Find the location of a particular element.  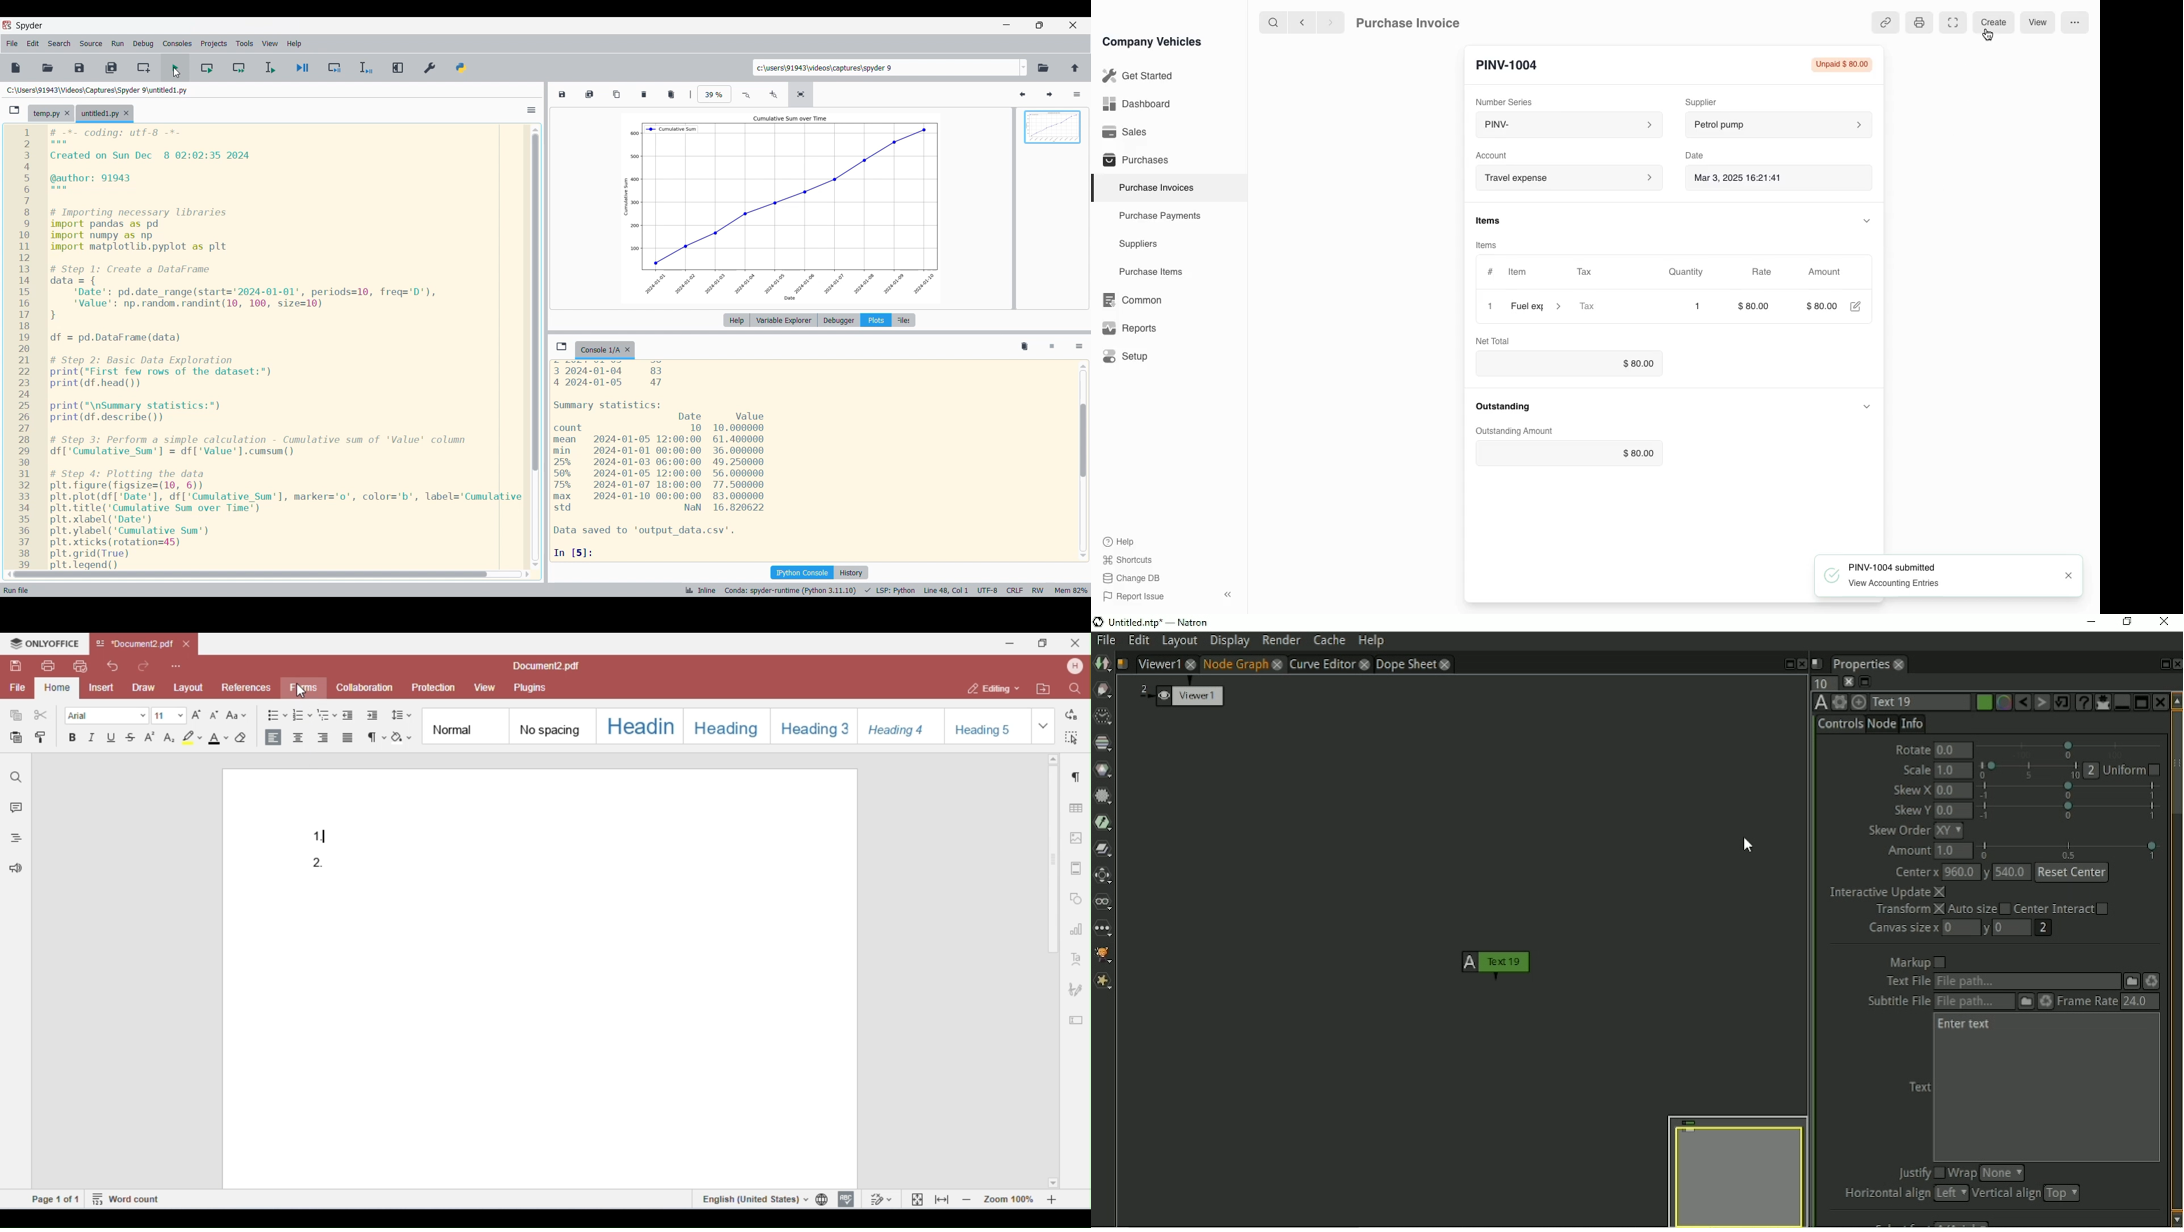

Suppliers is located at coordinates (1137, 245).